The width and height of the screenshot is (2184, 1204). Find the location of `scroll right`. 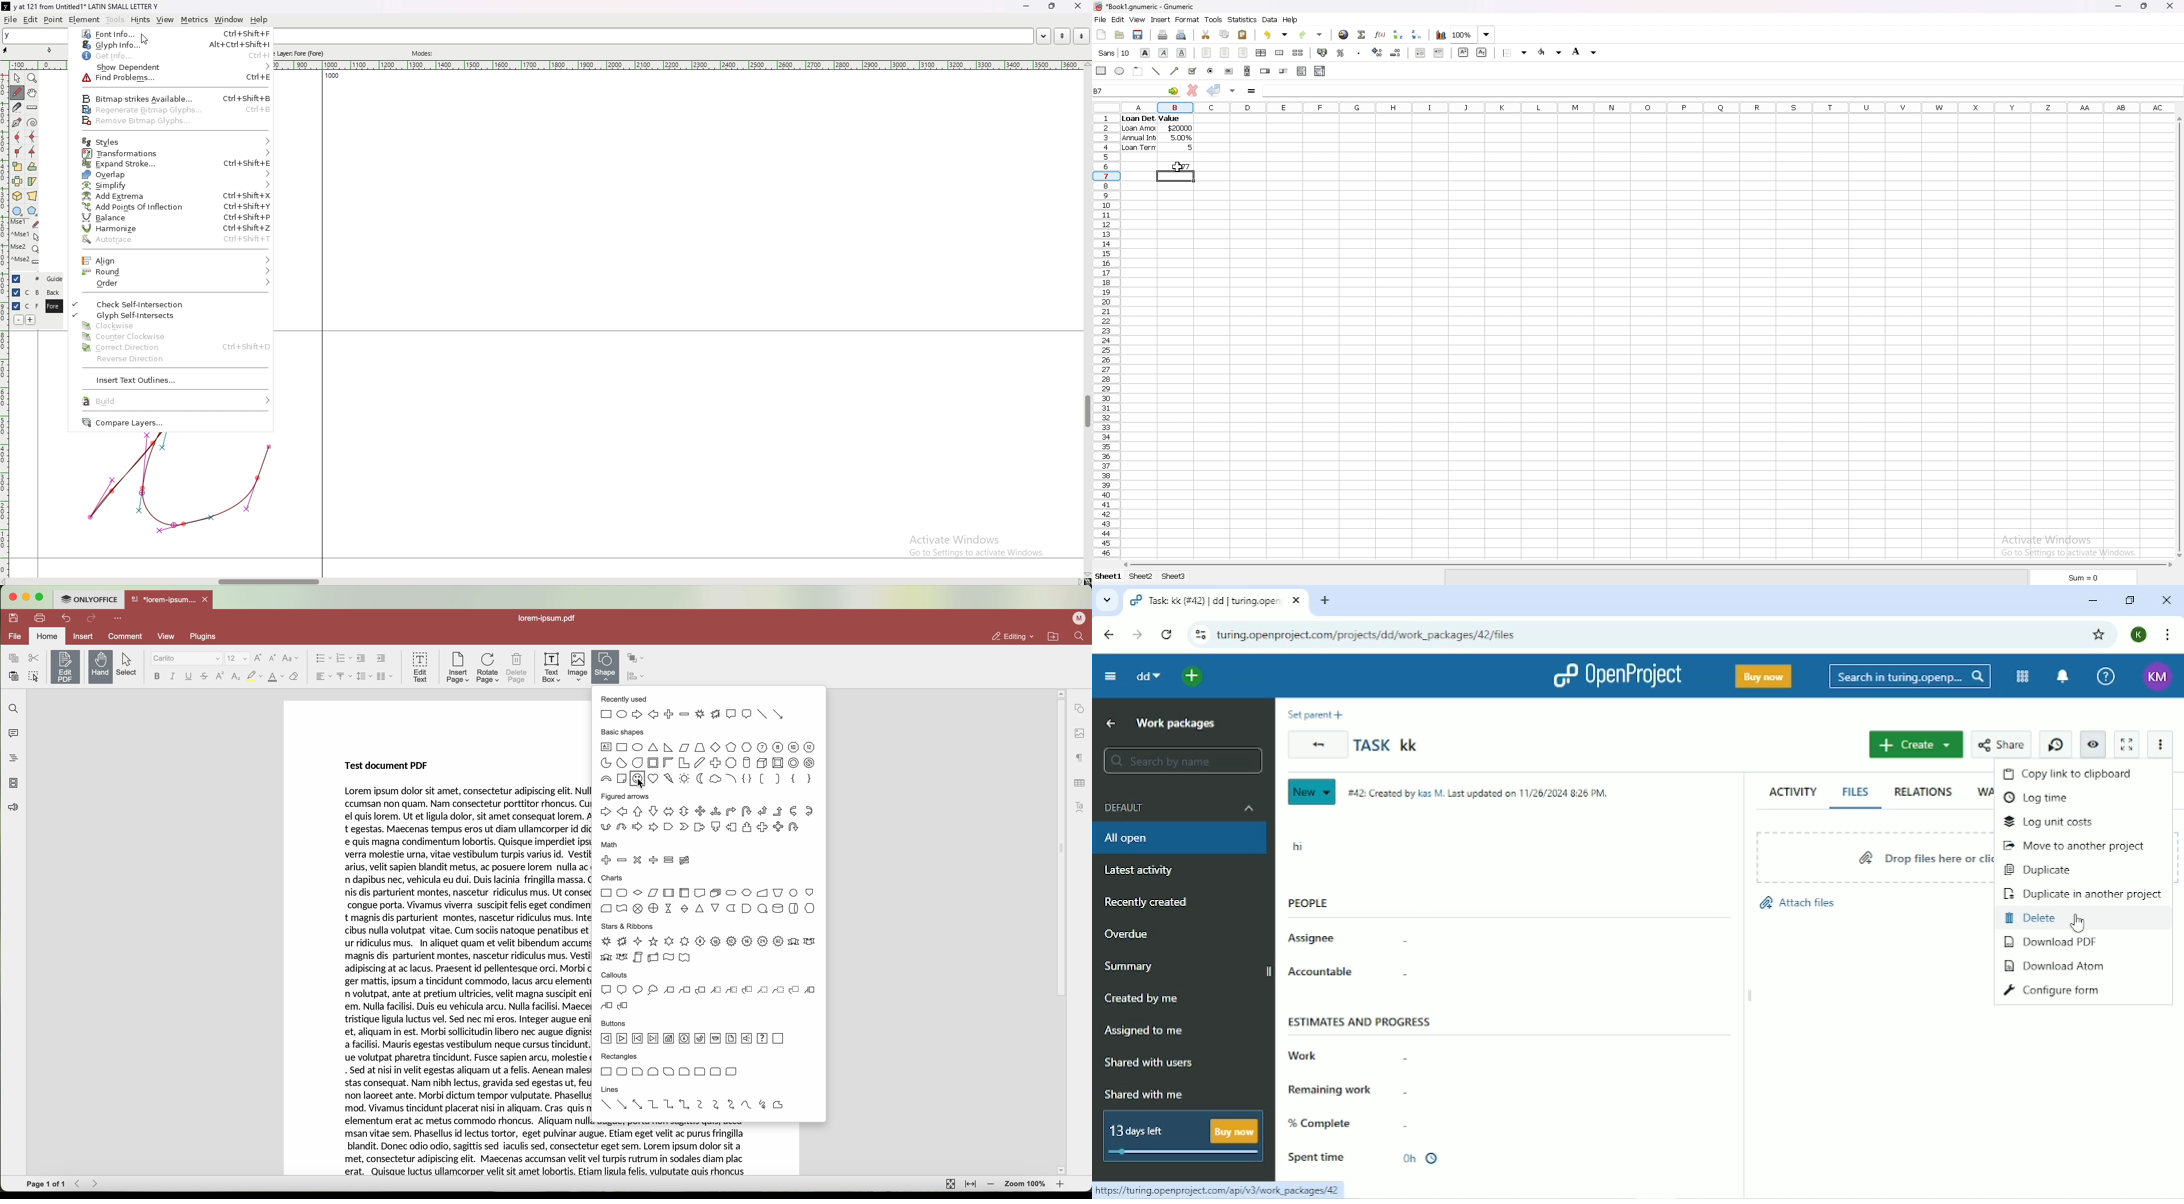

scroll right is located at coordinates (1078, 582).